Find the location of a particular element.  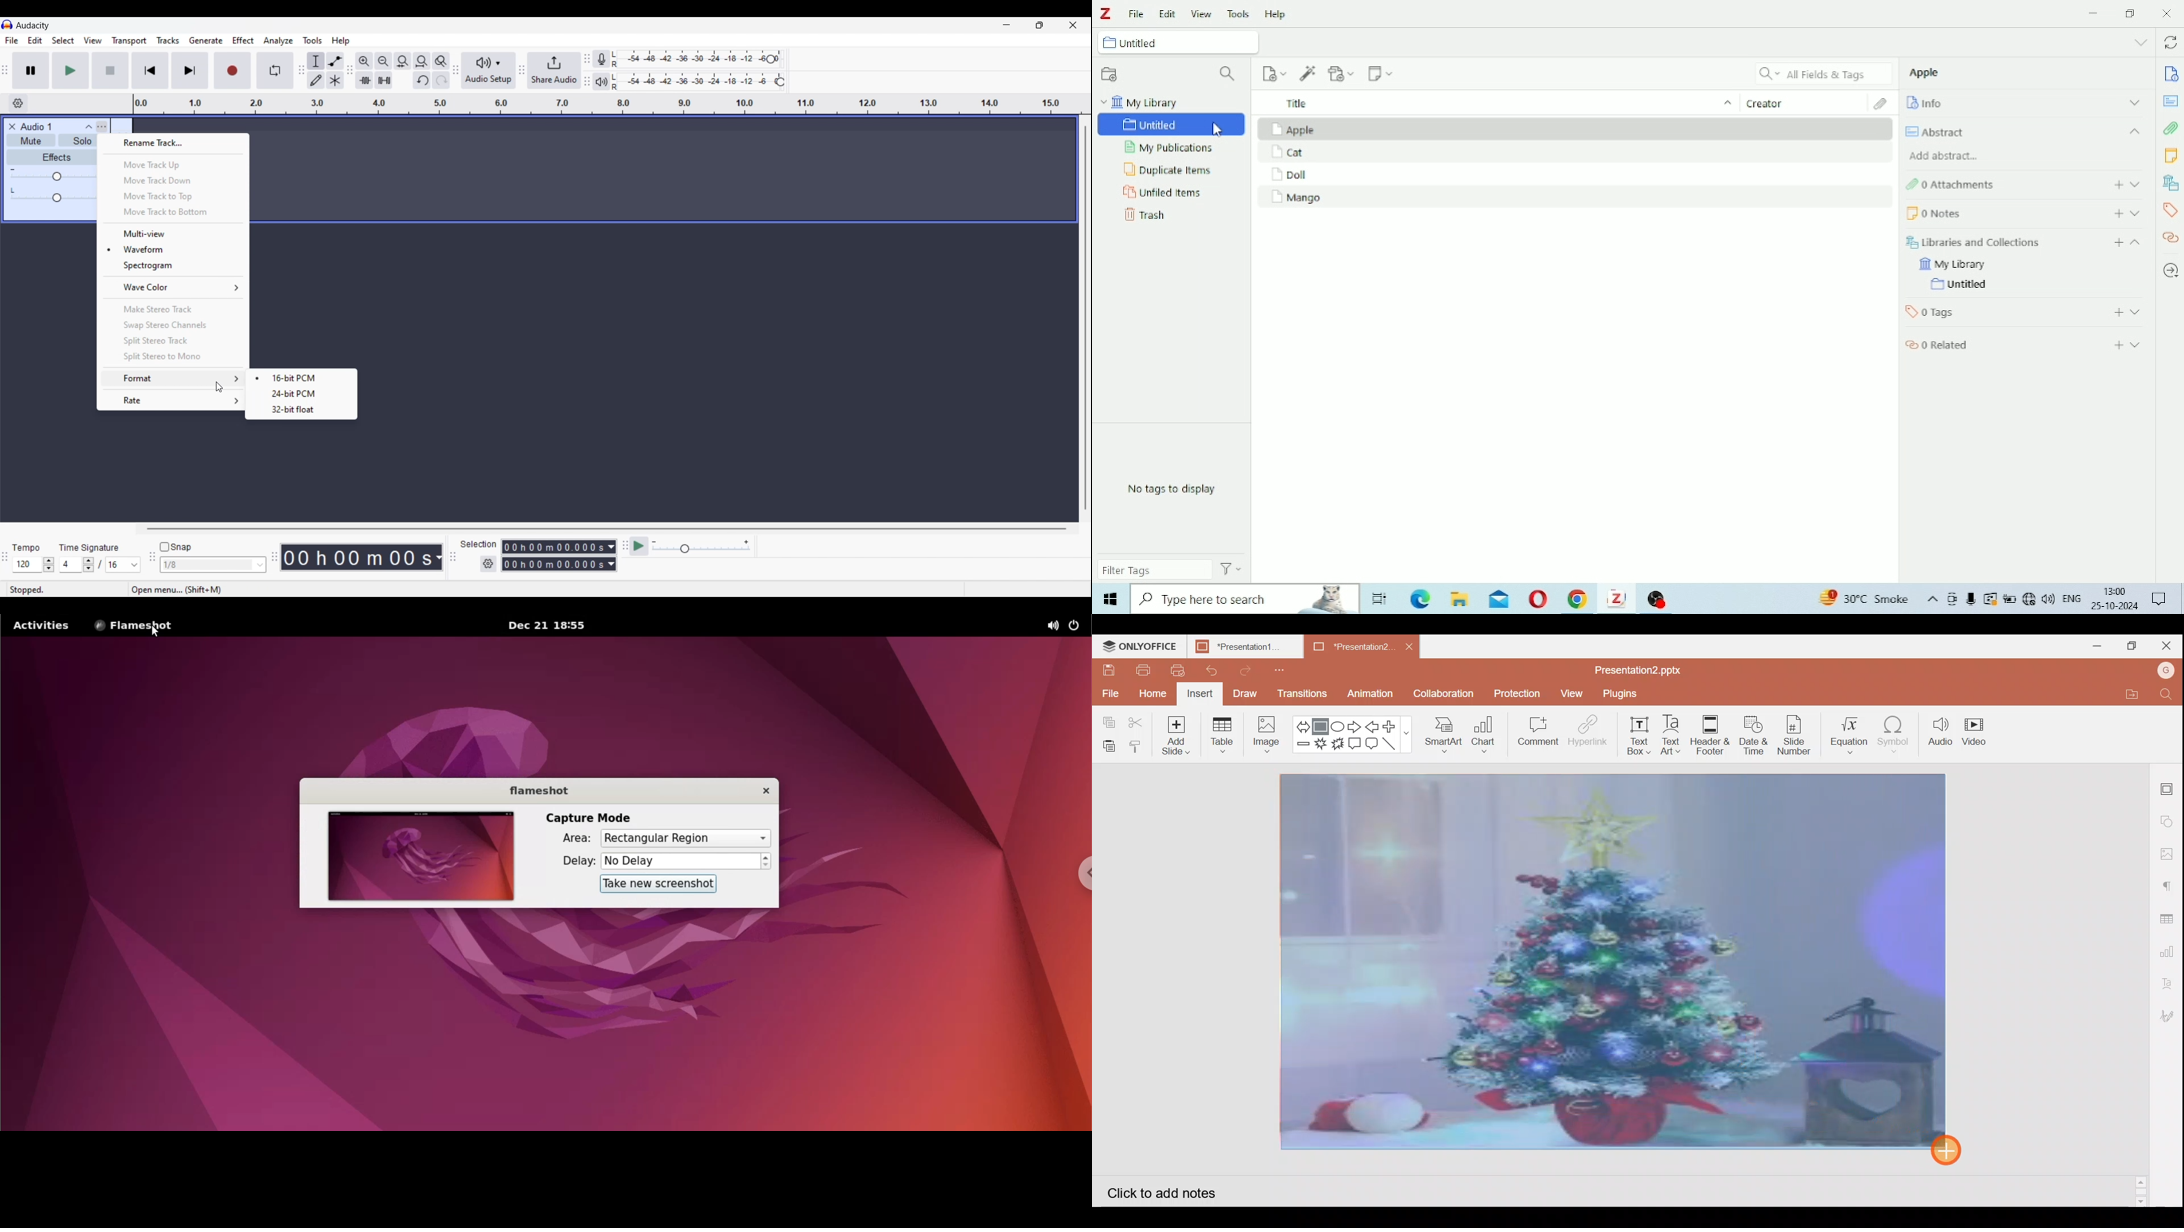

Skip to start/Select to start is located at coordinates (150, 70).